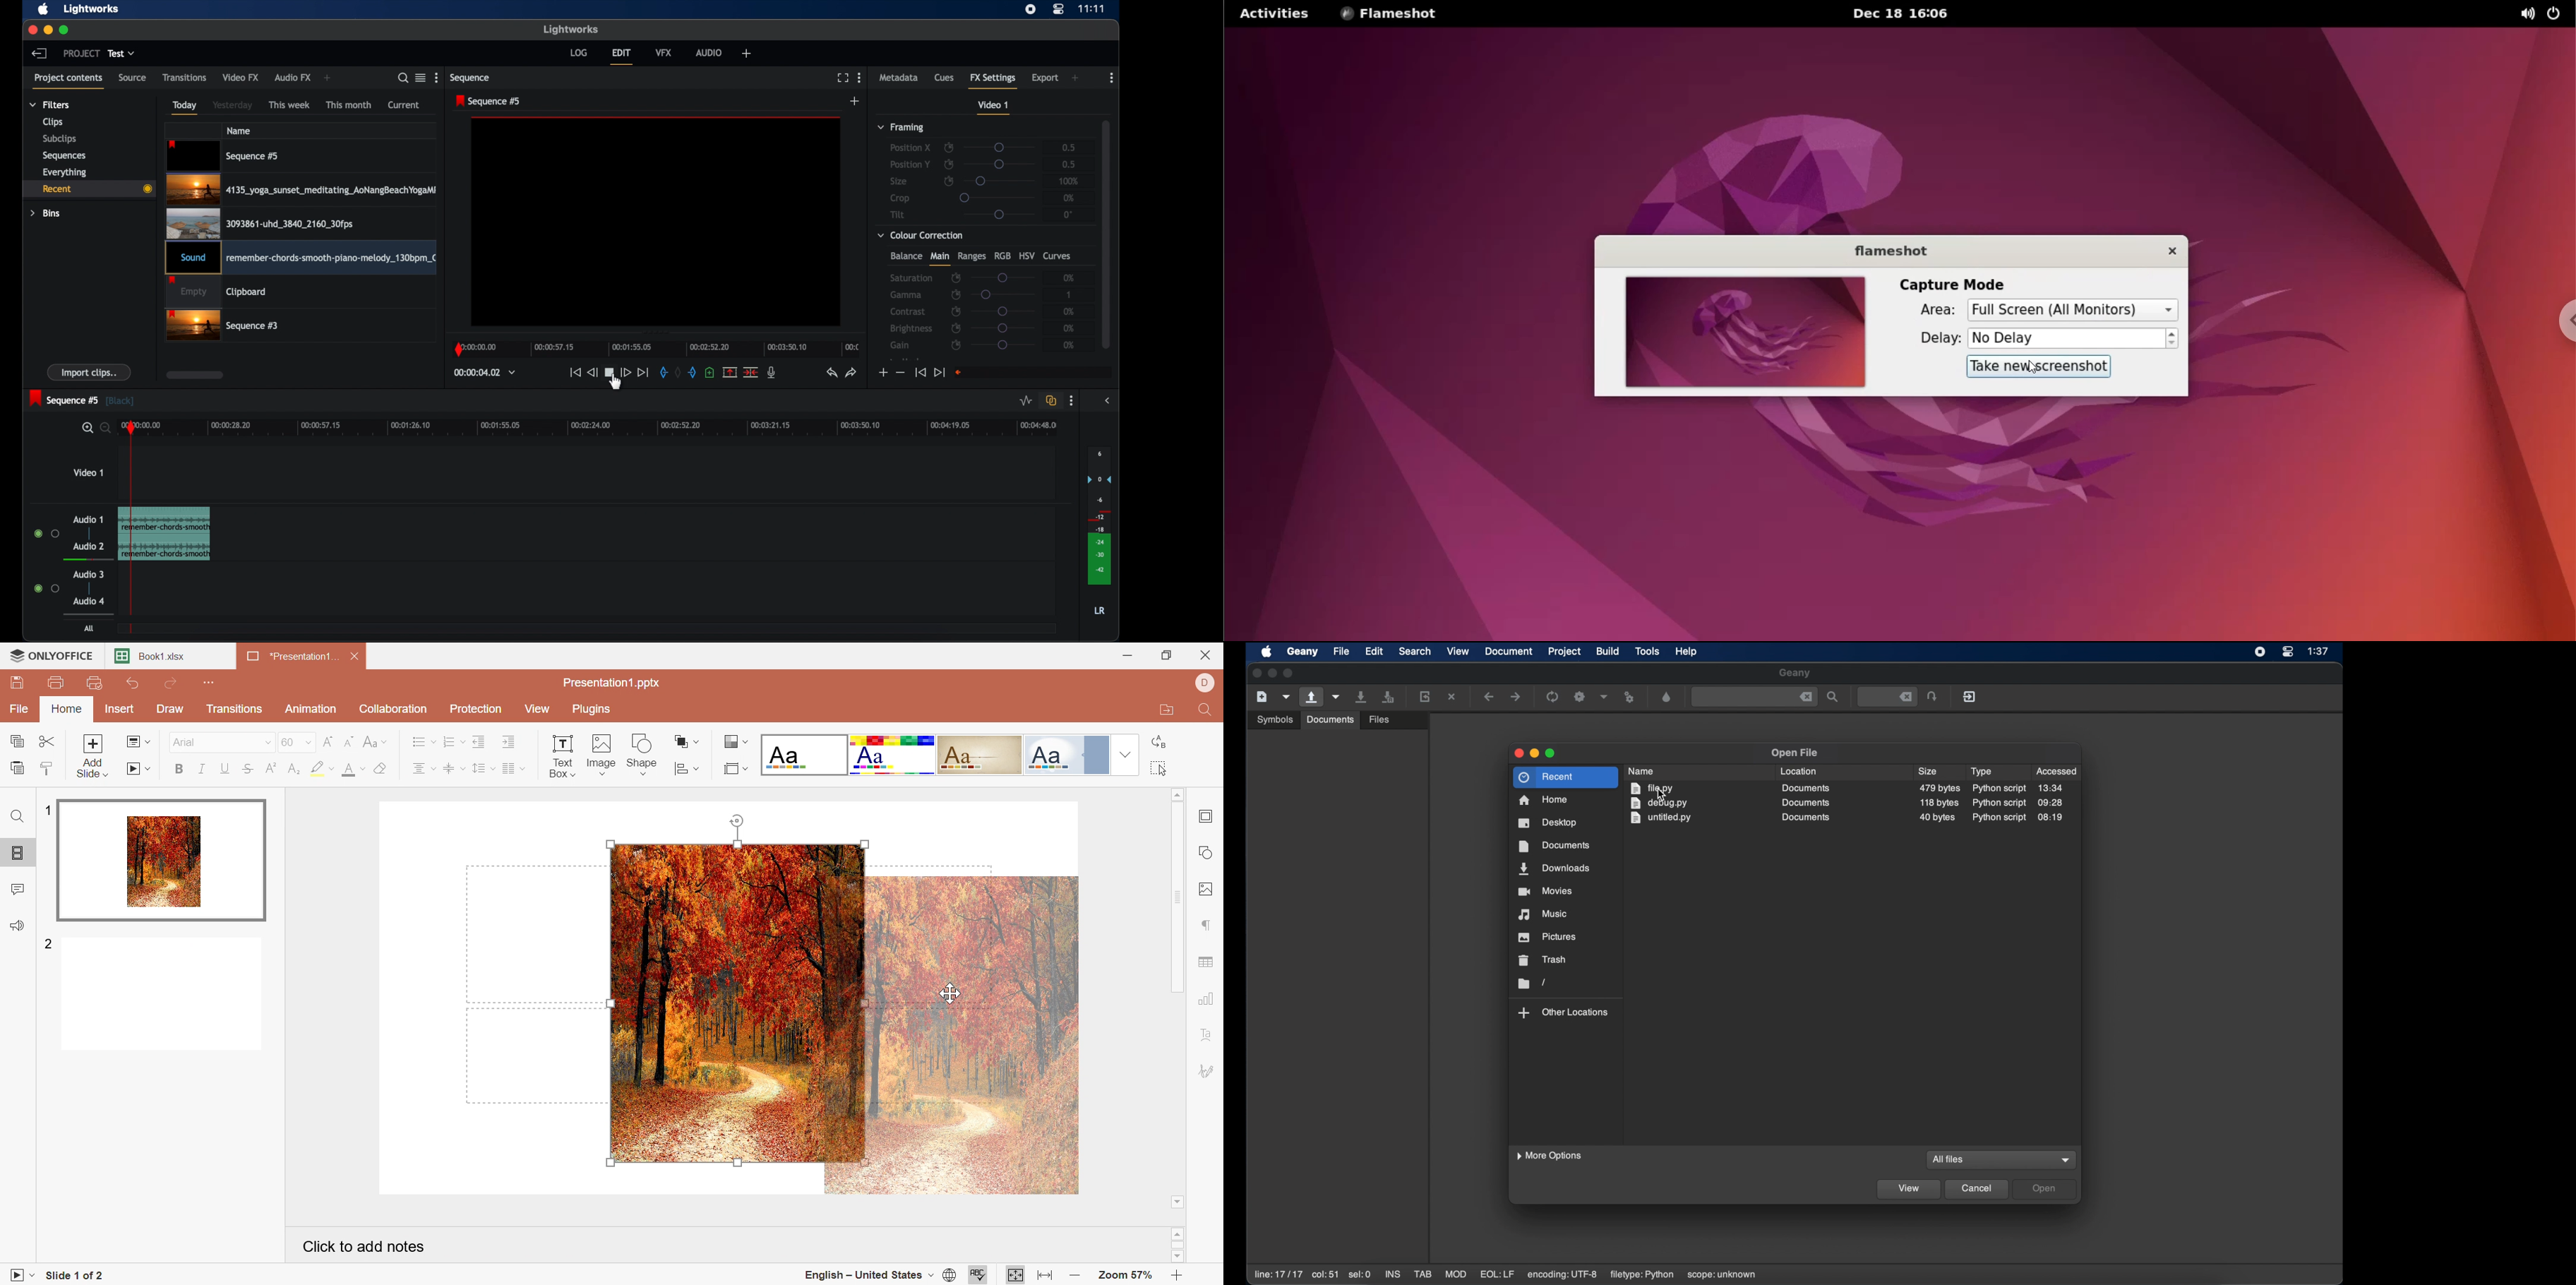  I want to click on jump to start, so click(575, 372).